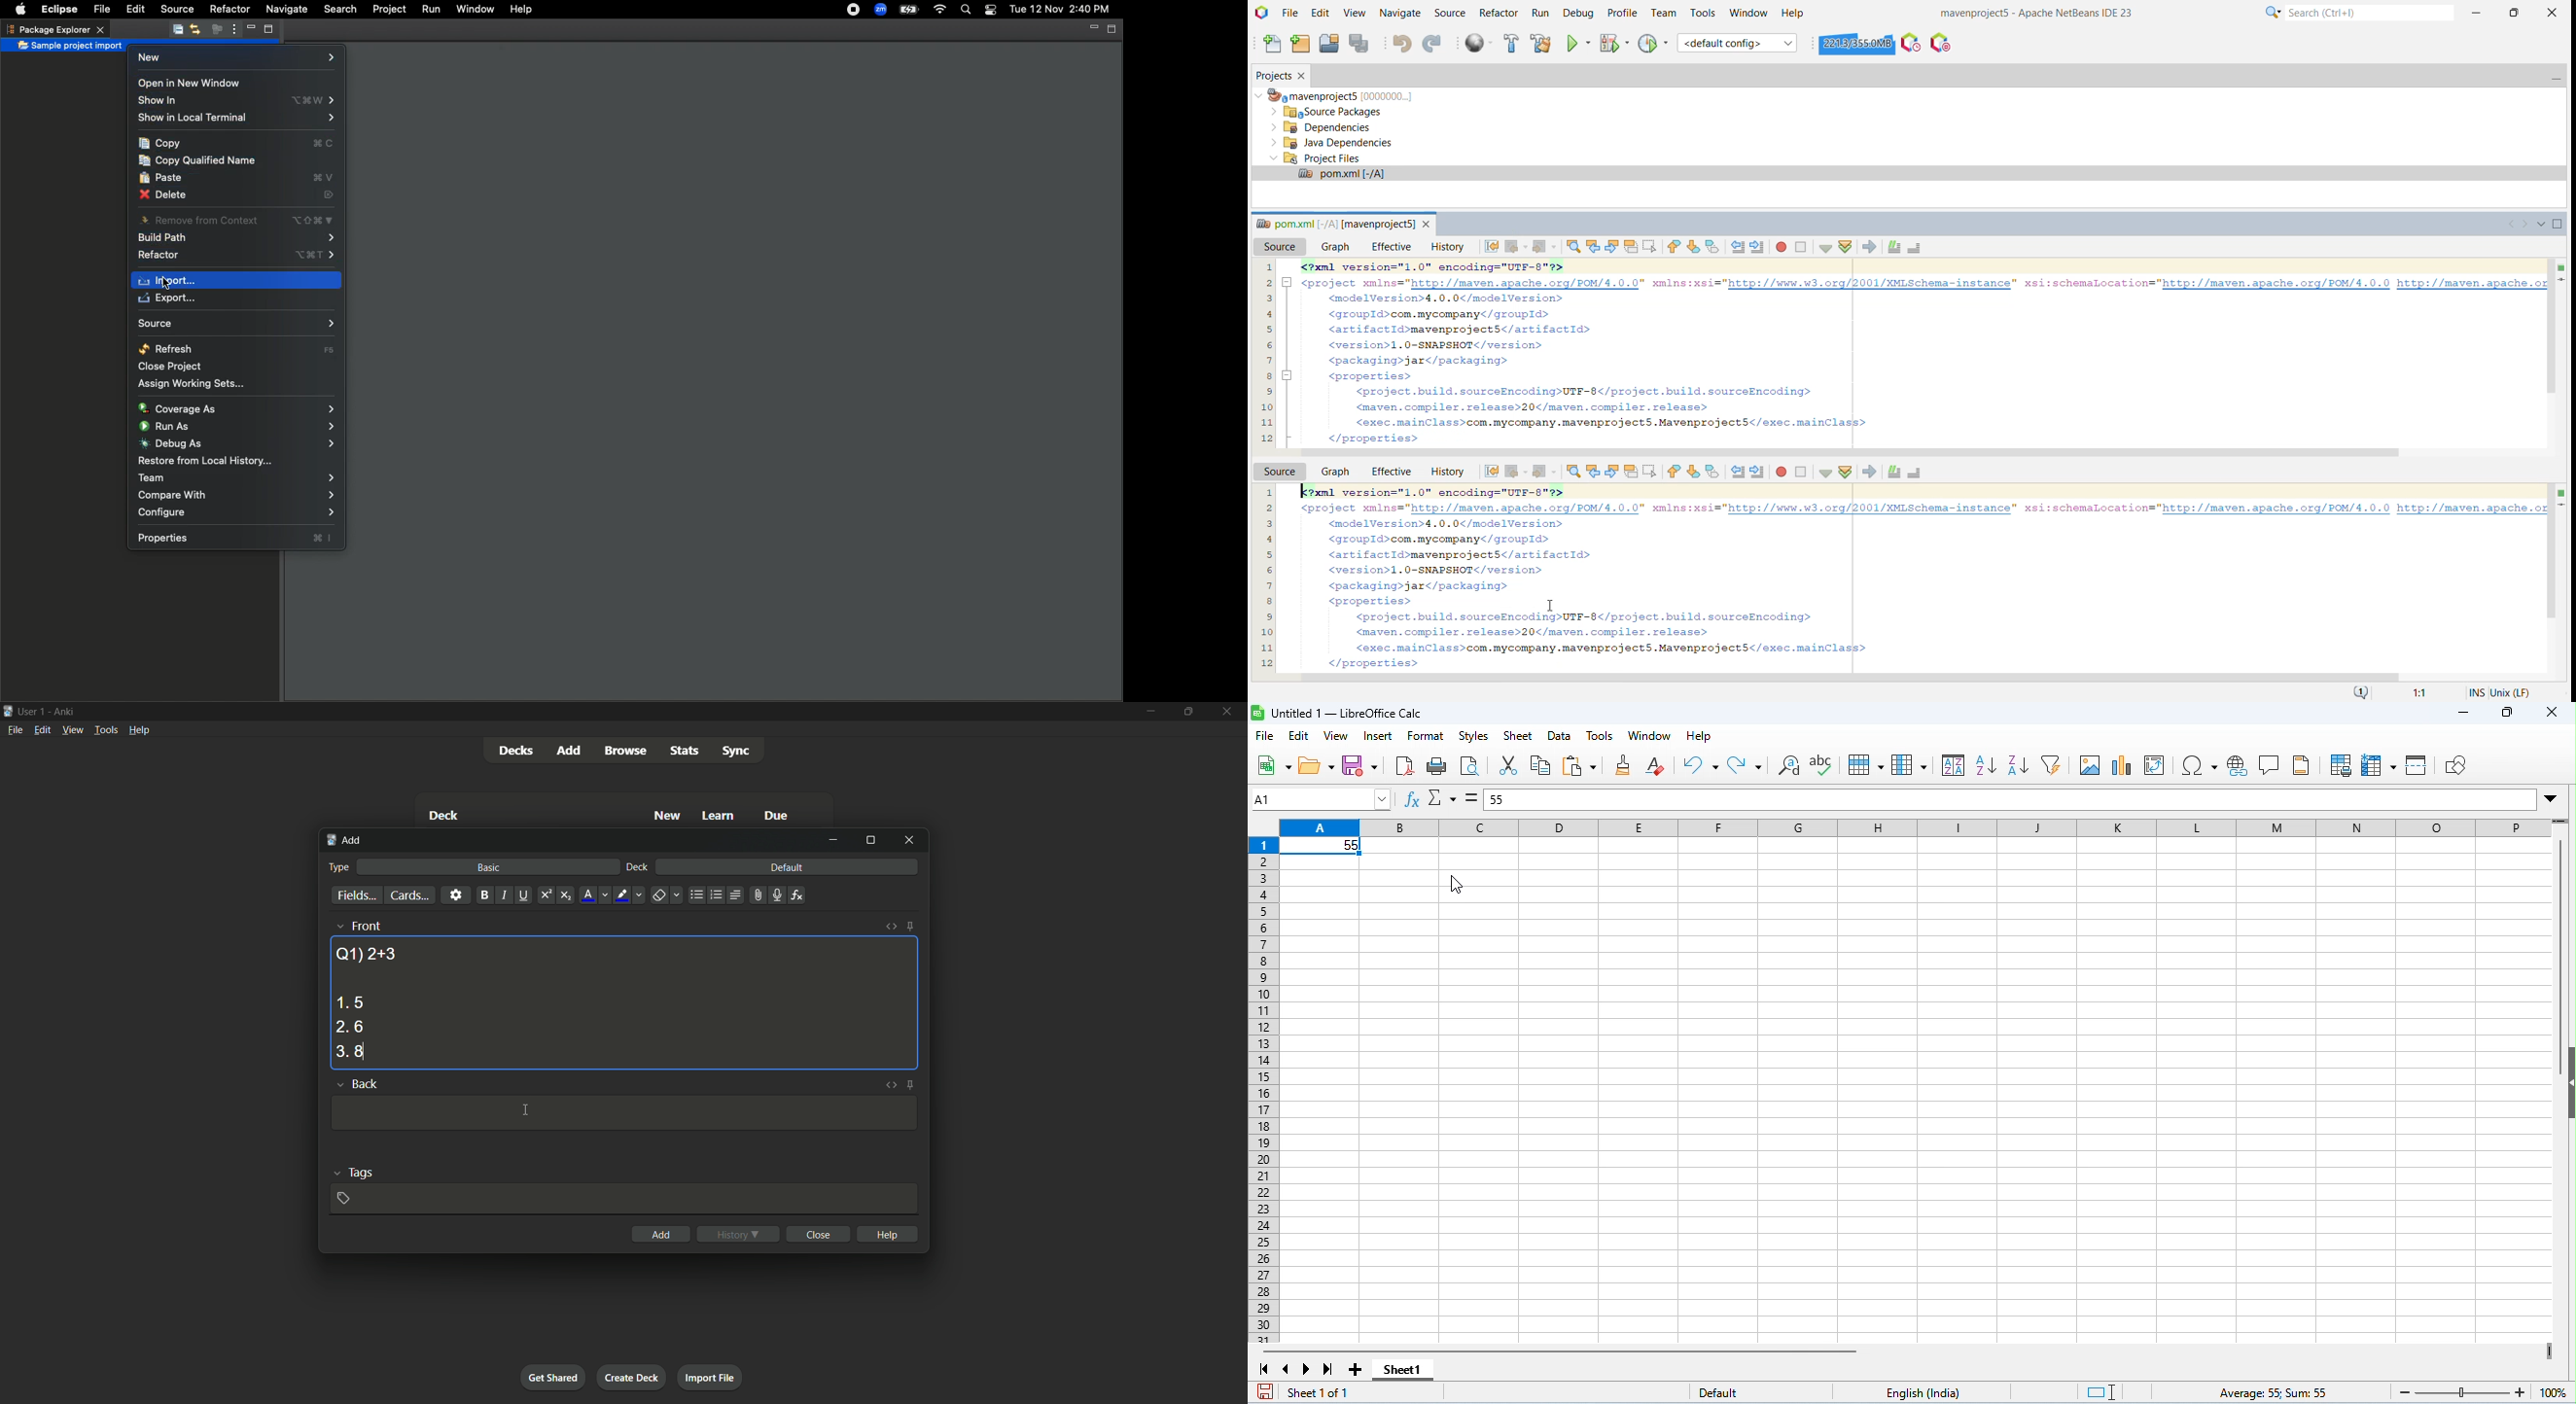 The width and height of the screenshot is (2576, 1428). Describe the element at coordinates (638, 868) in the screenshot. I see `deck` at that location.